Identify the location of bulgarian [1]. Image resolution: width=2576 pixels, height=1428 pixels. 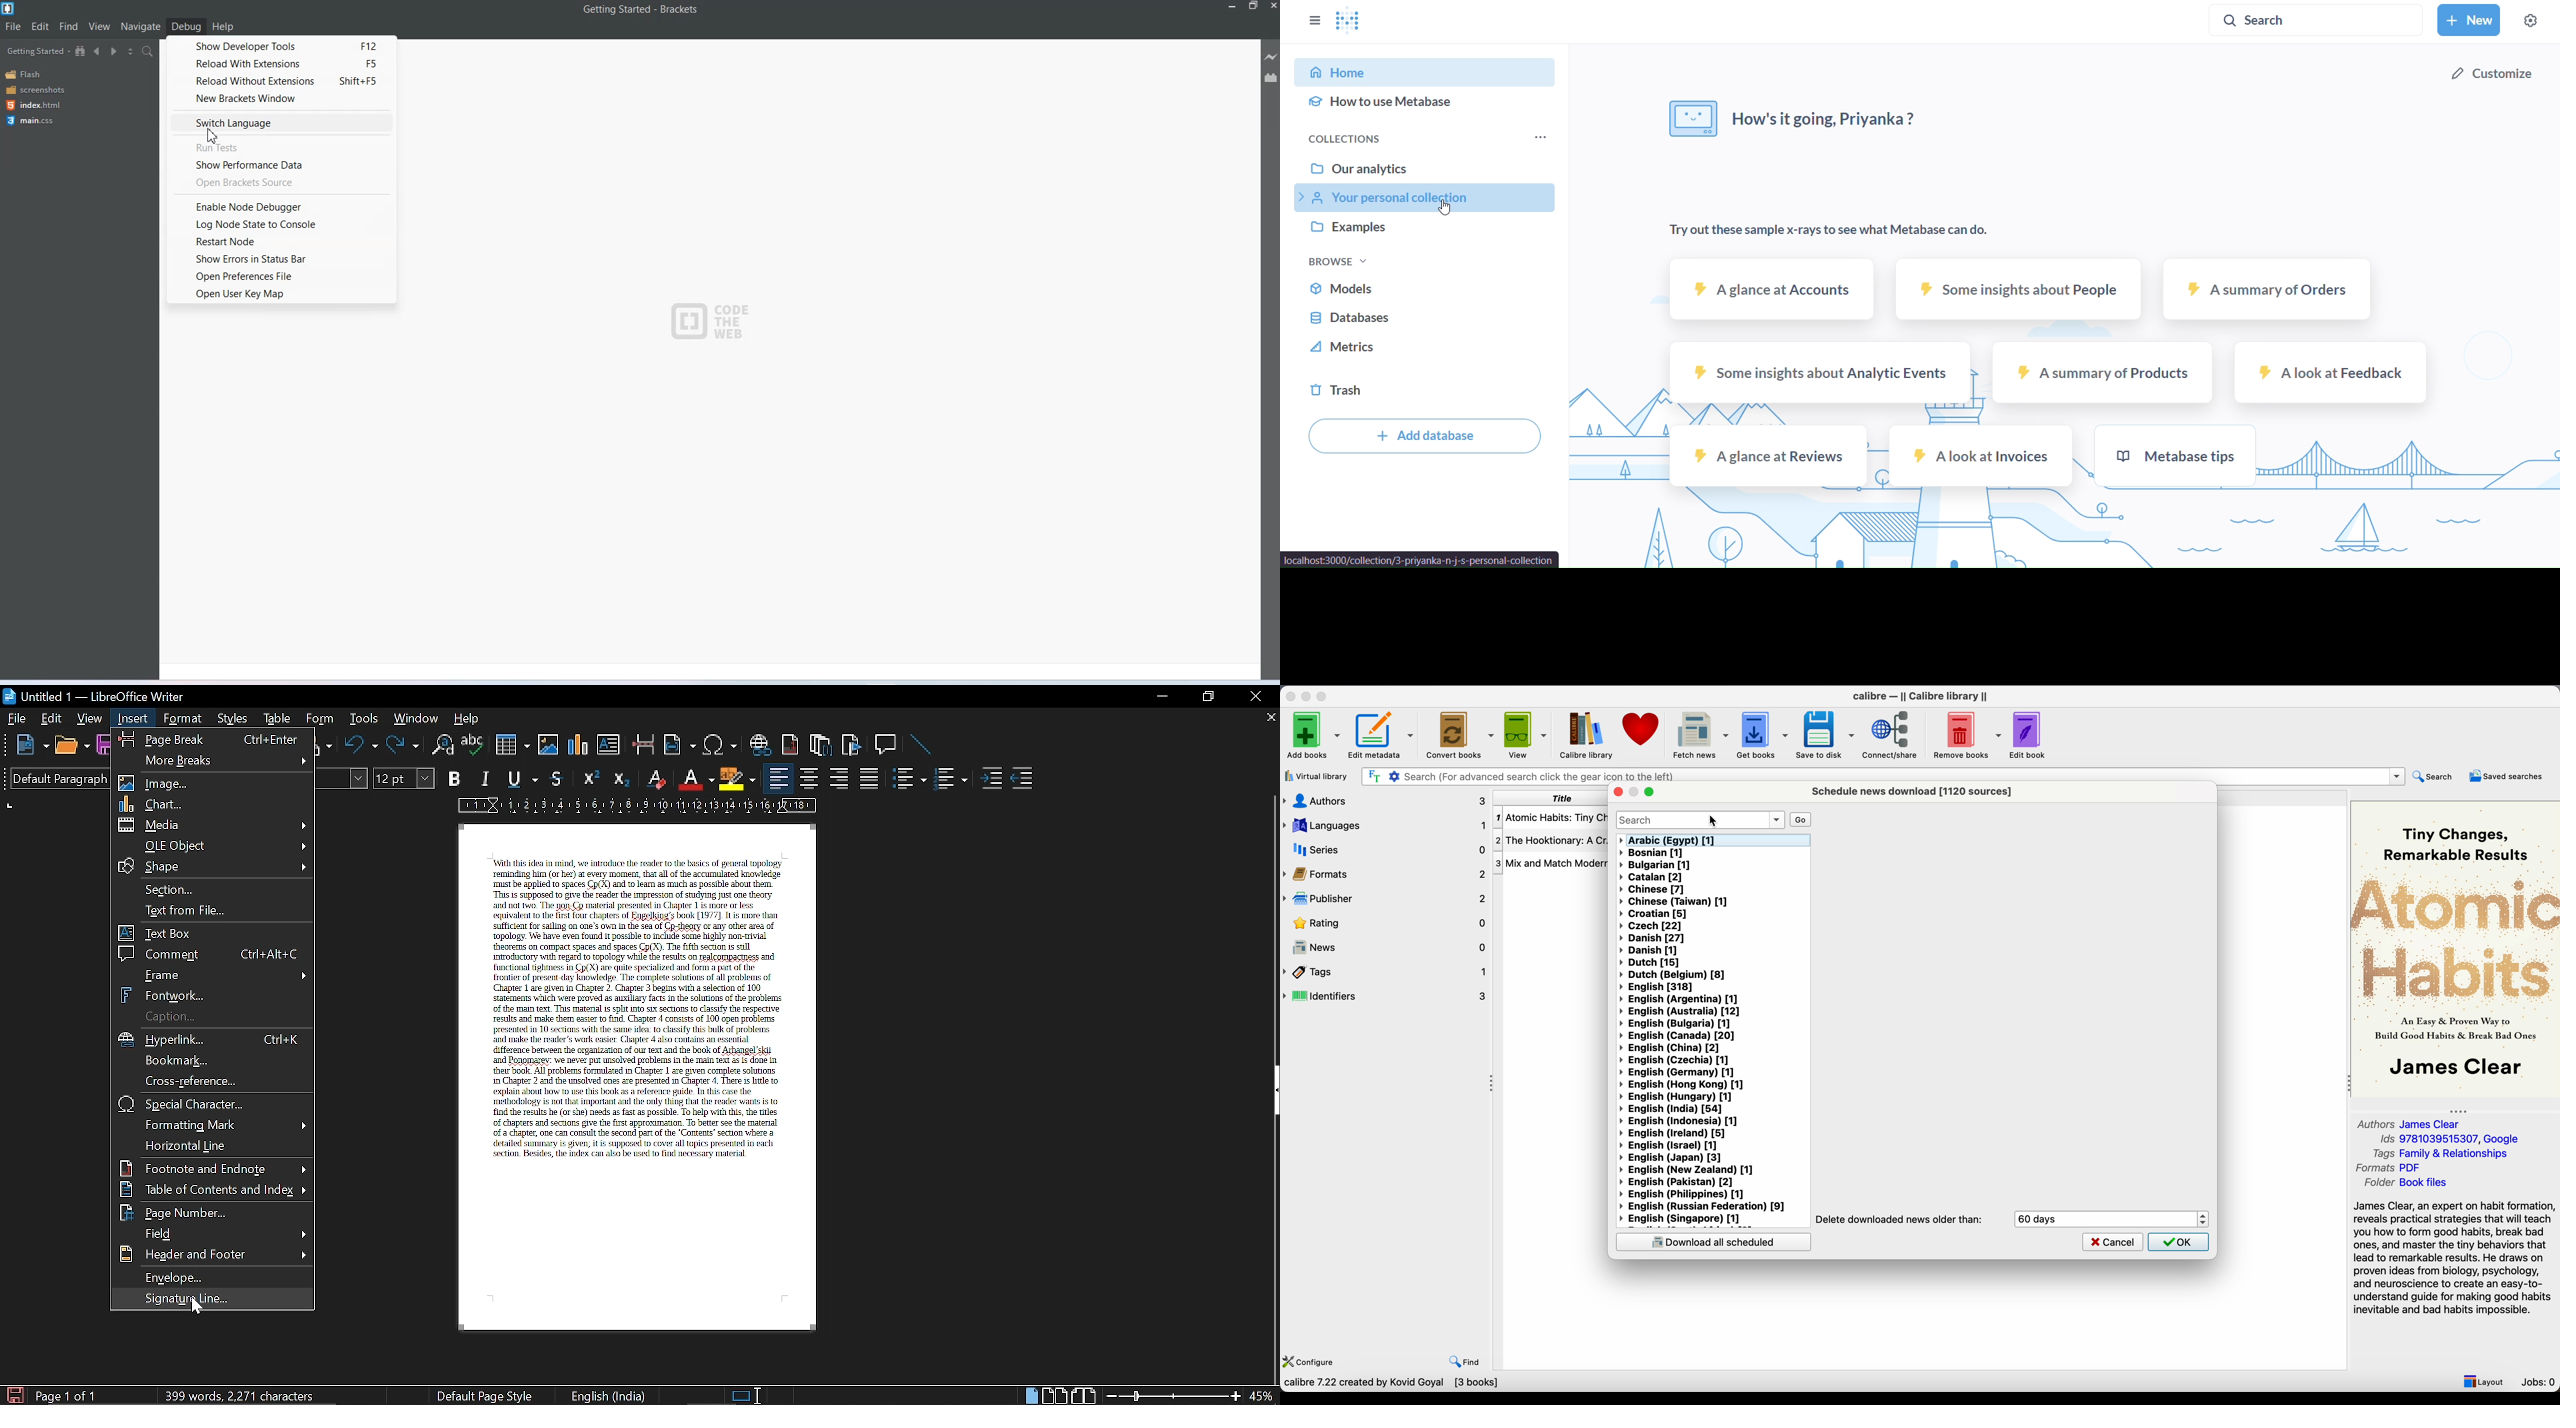
(1656, 865).